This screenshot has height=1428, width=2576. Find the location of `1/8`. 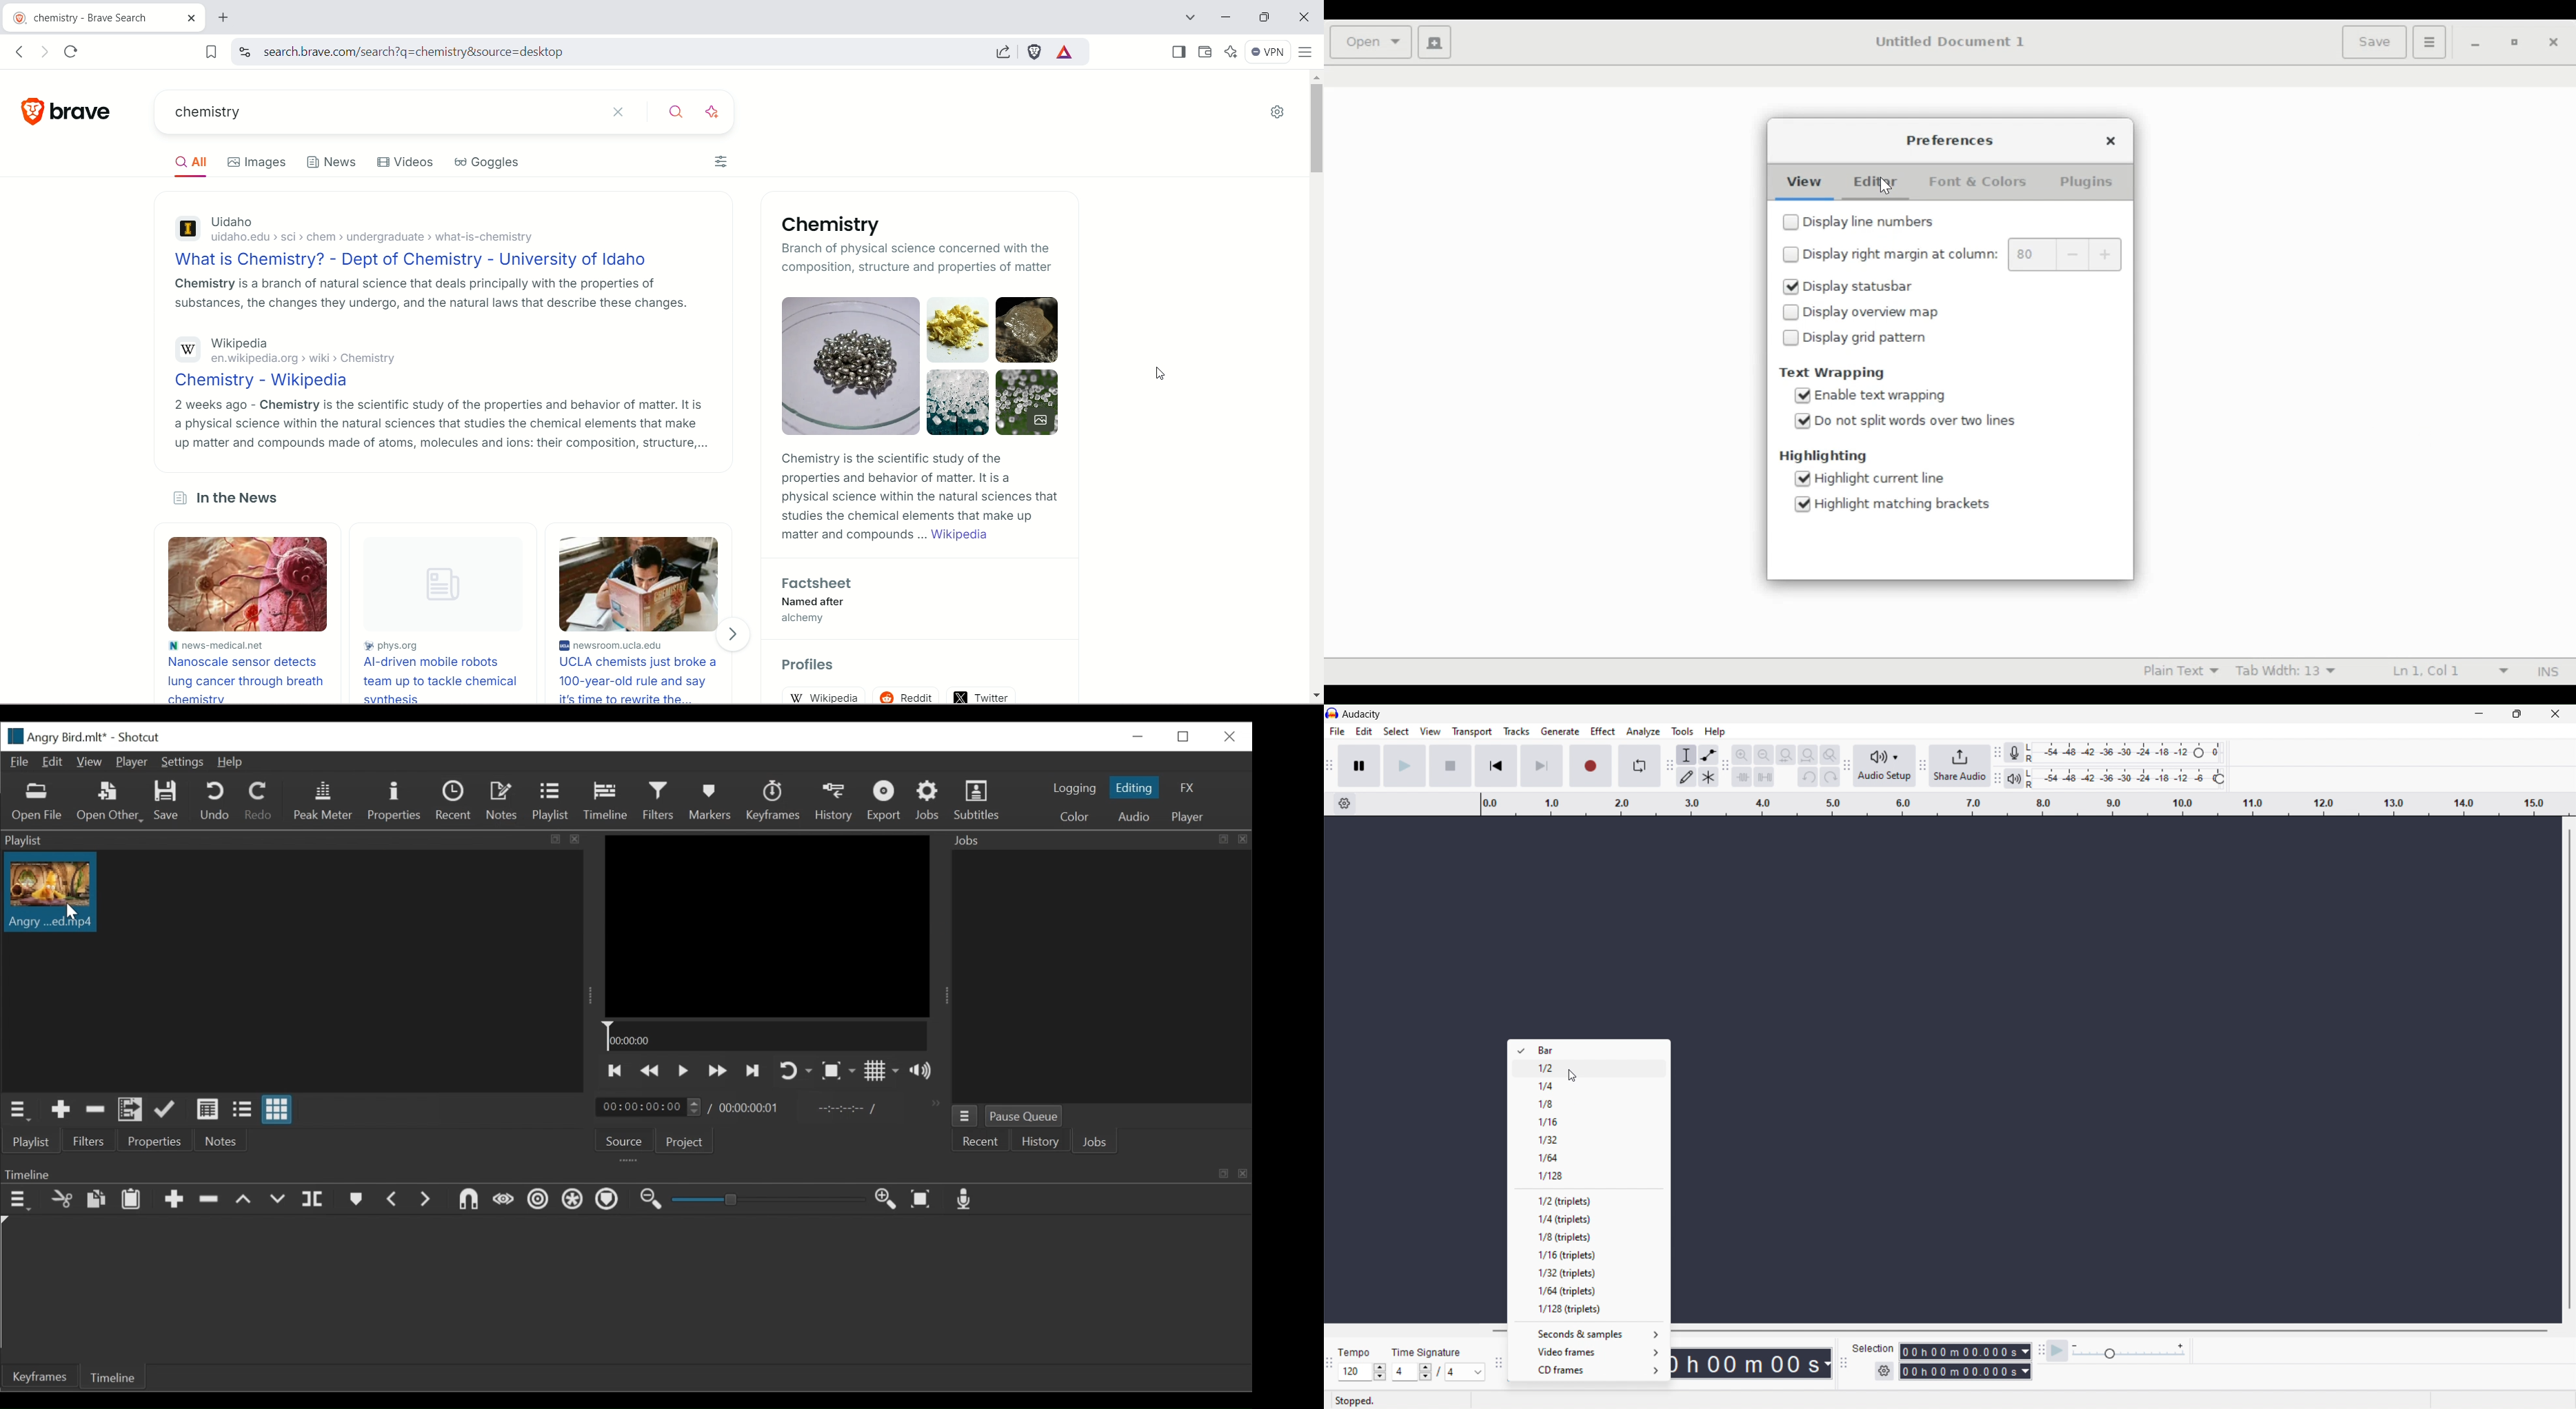

1/8 is located at coordinates (1589, 1102).